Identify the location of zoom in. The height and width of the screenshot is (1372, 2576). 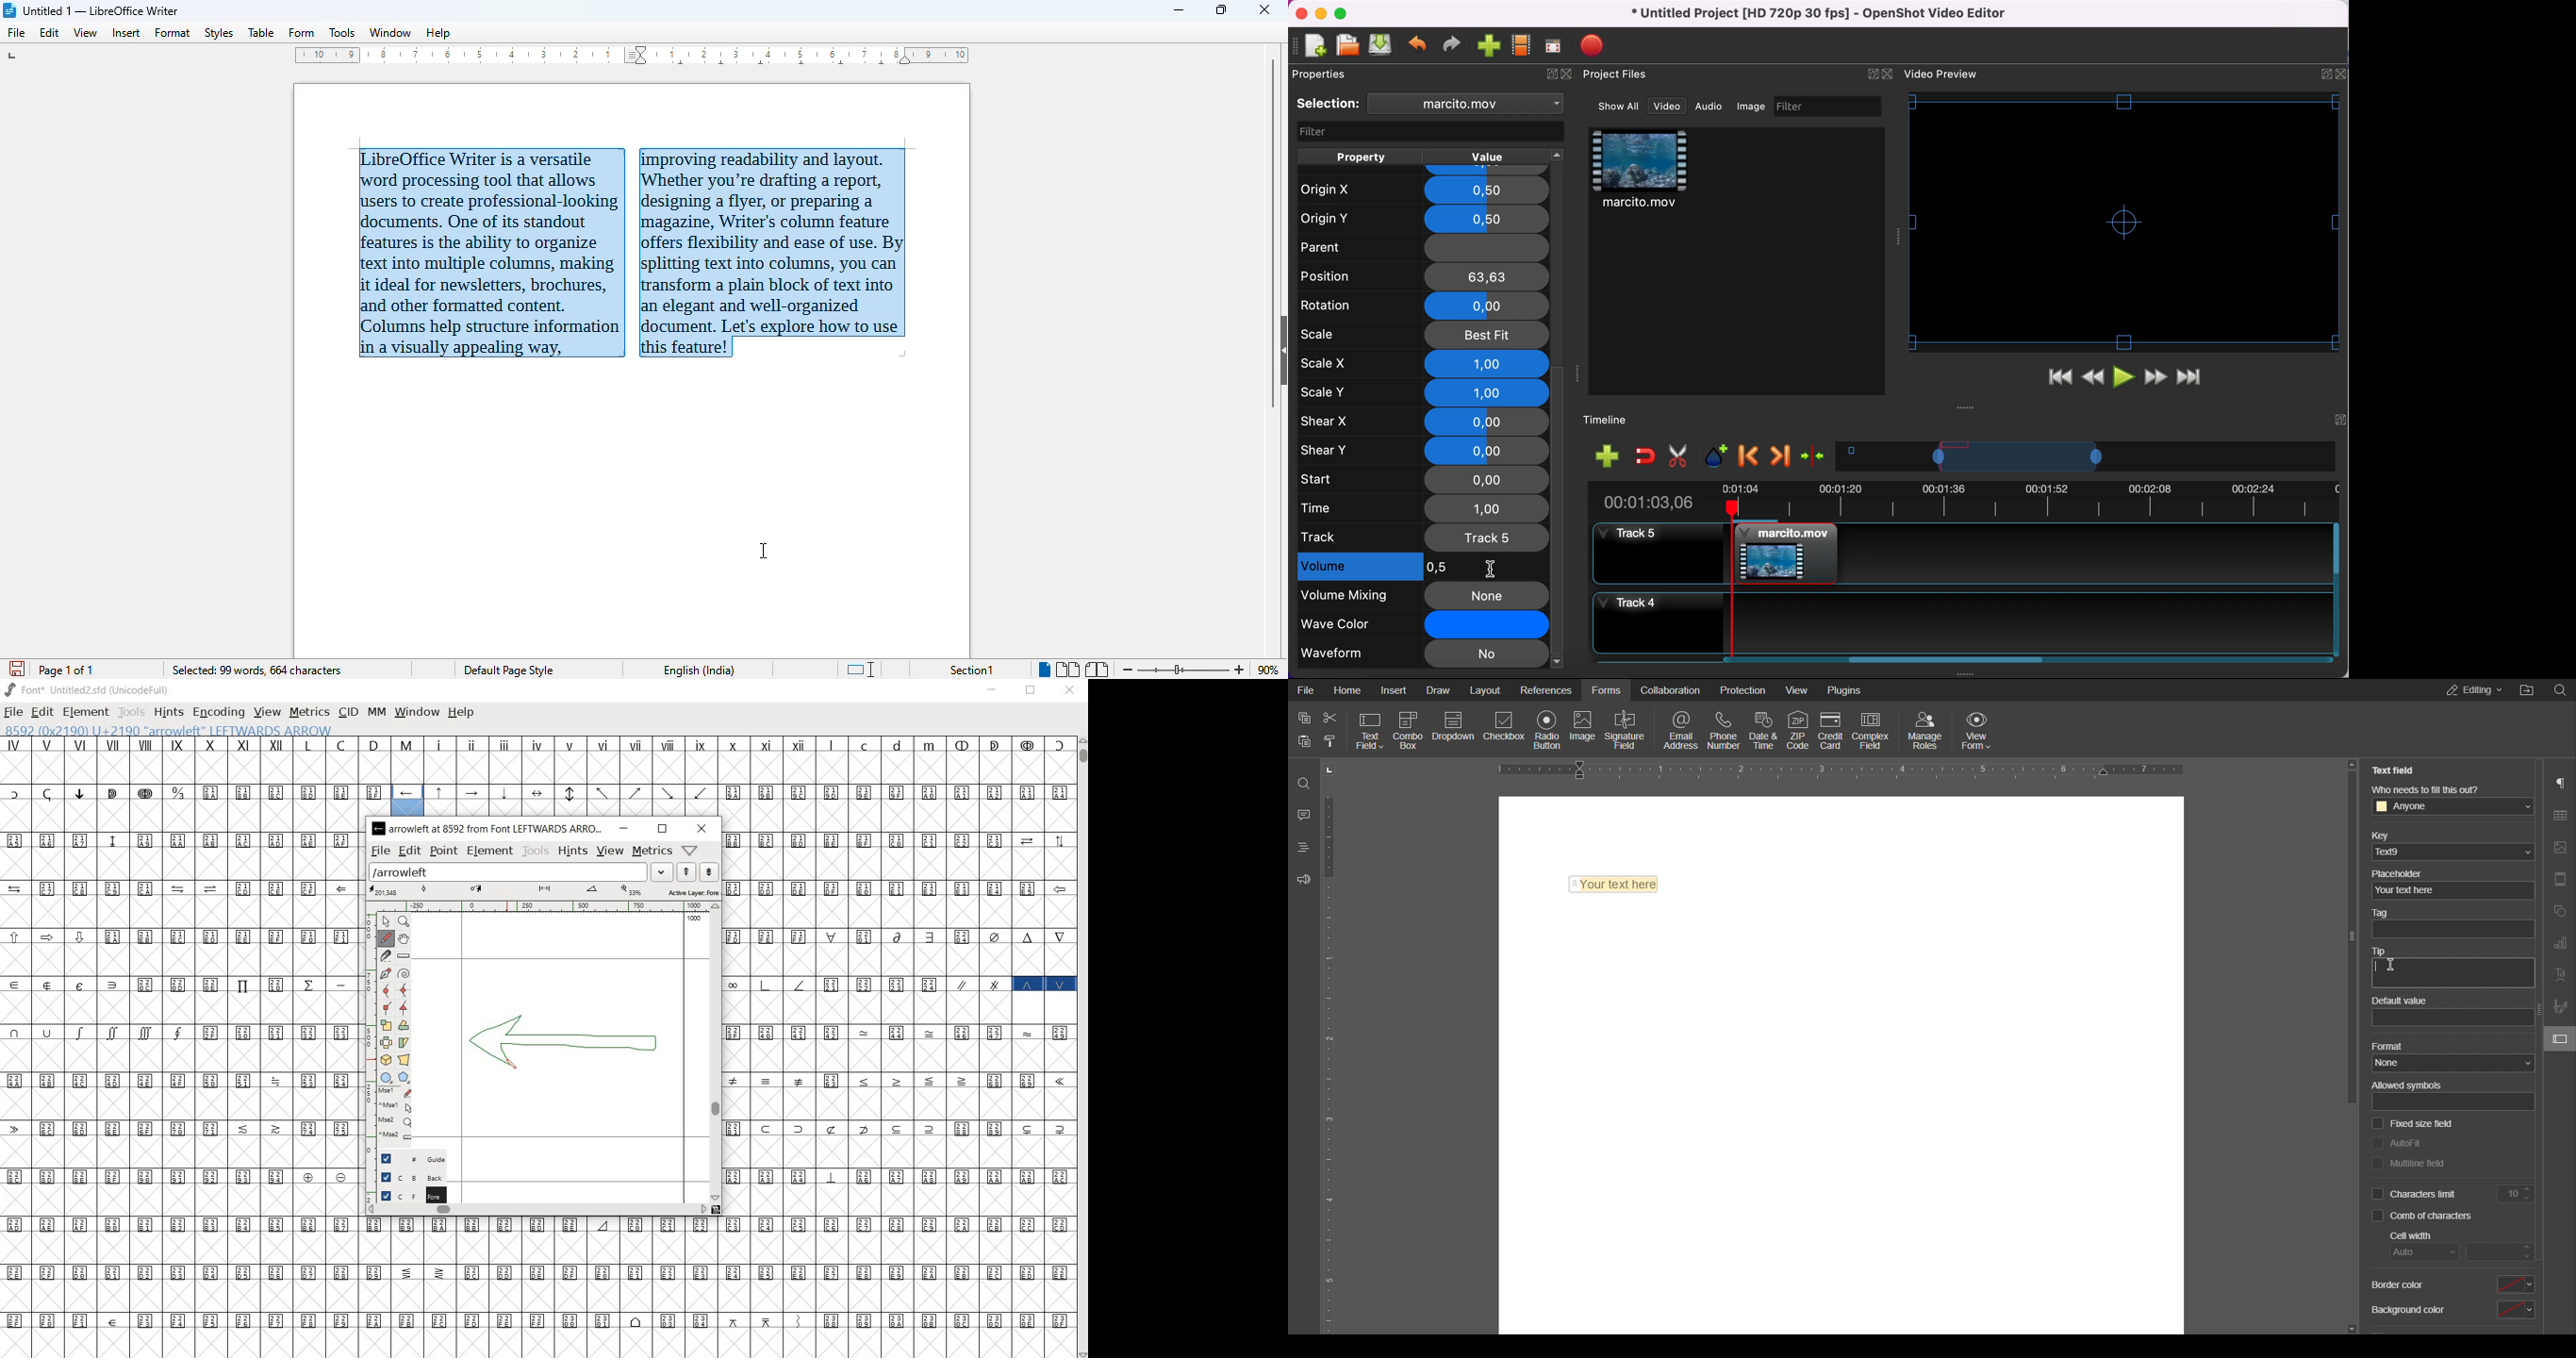
(1240, 670).